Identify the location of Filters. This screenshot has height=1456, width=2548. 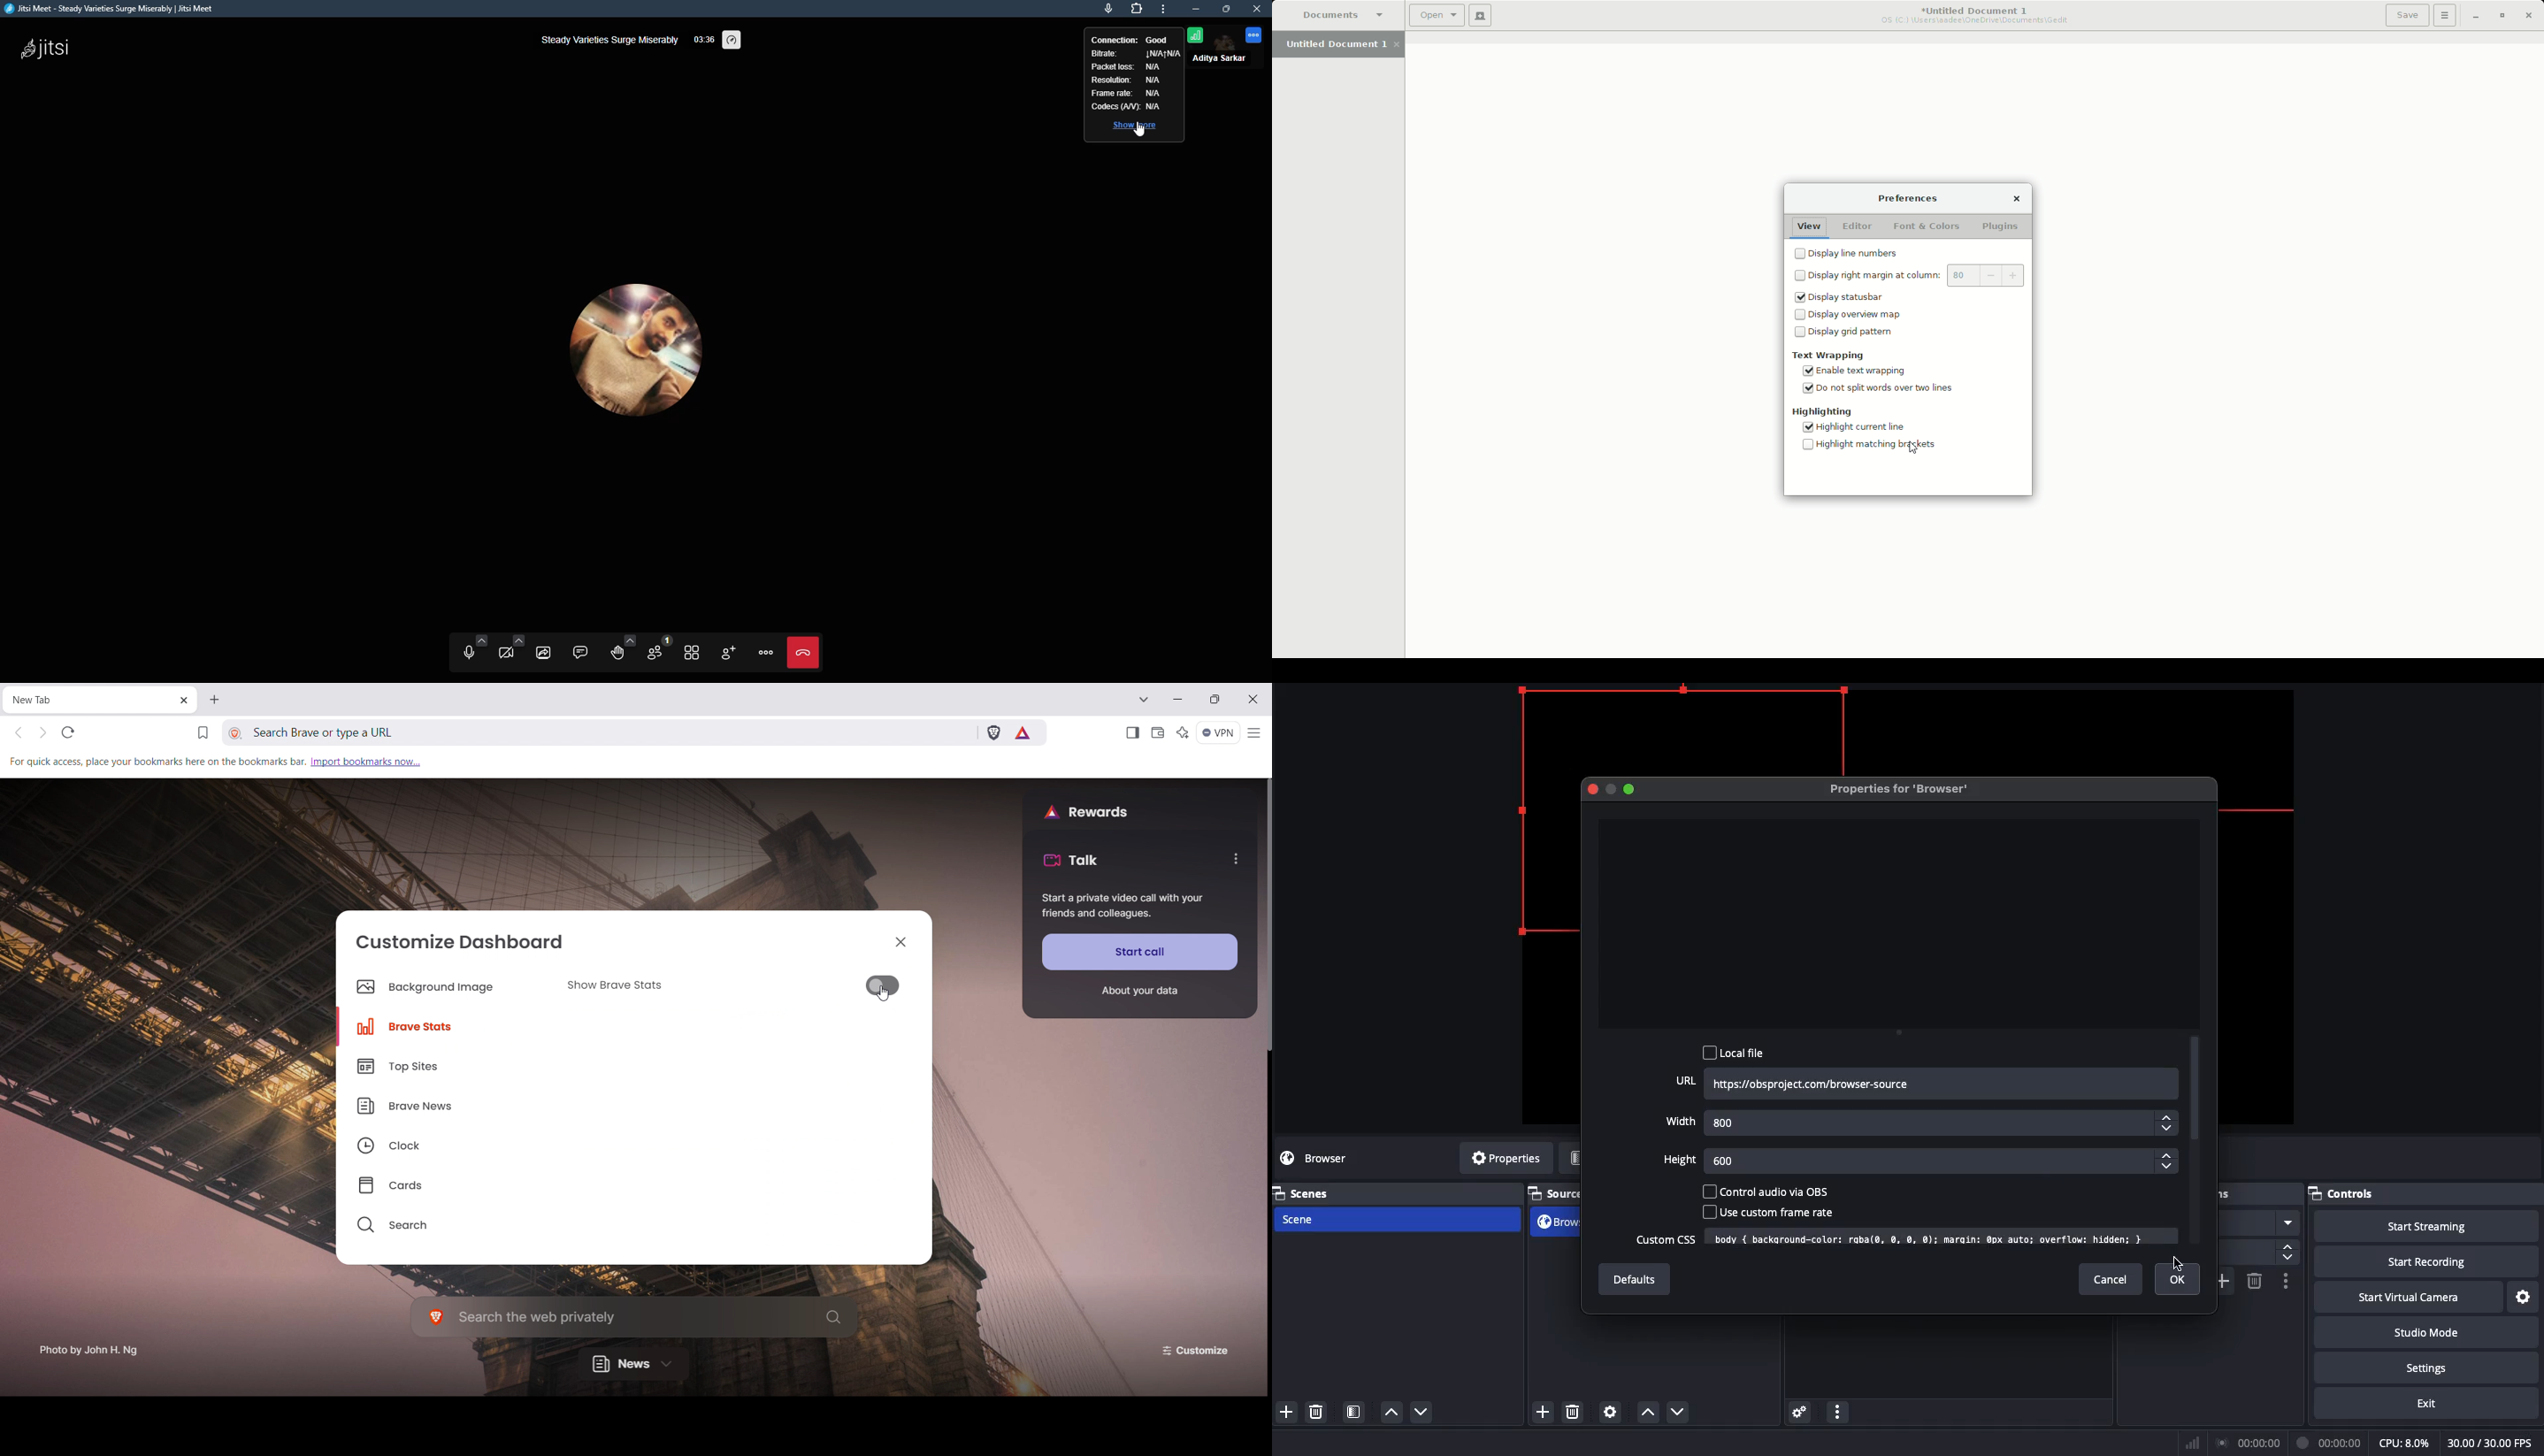
(1572, 1158).